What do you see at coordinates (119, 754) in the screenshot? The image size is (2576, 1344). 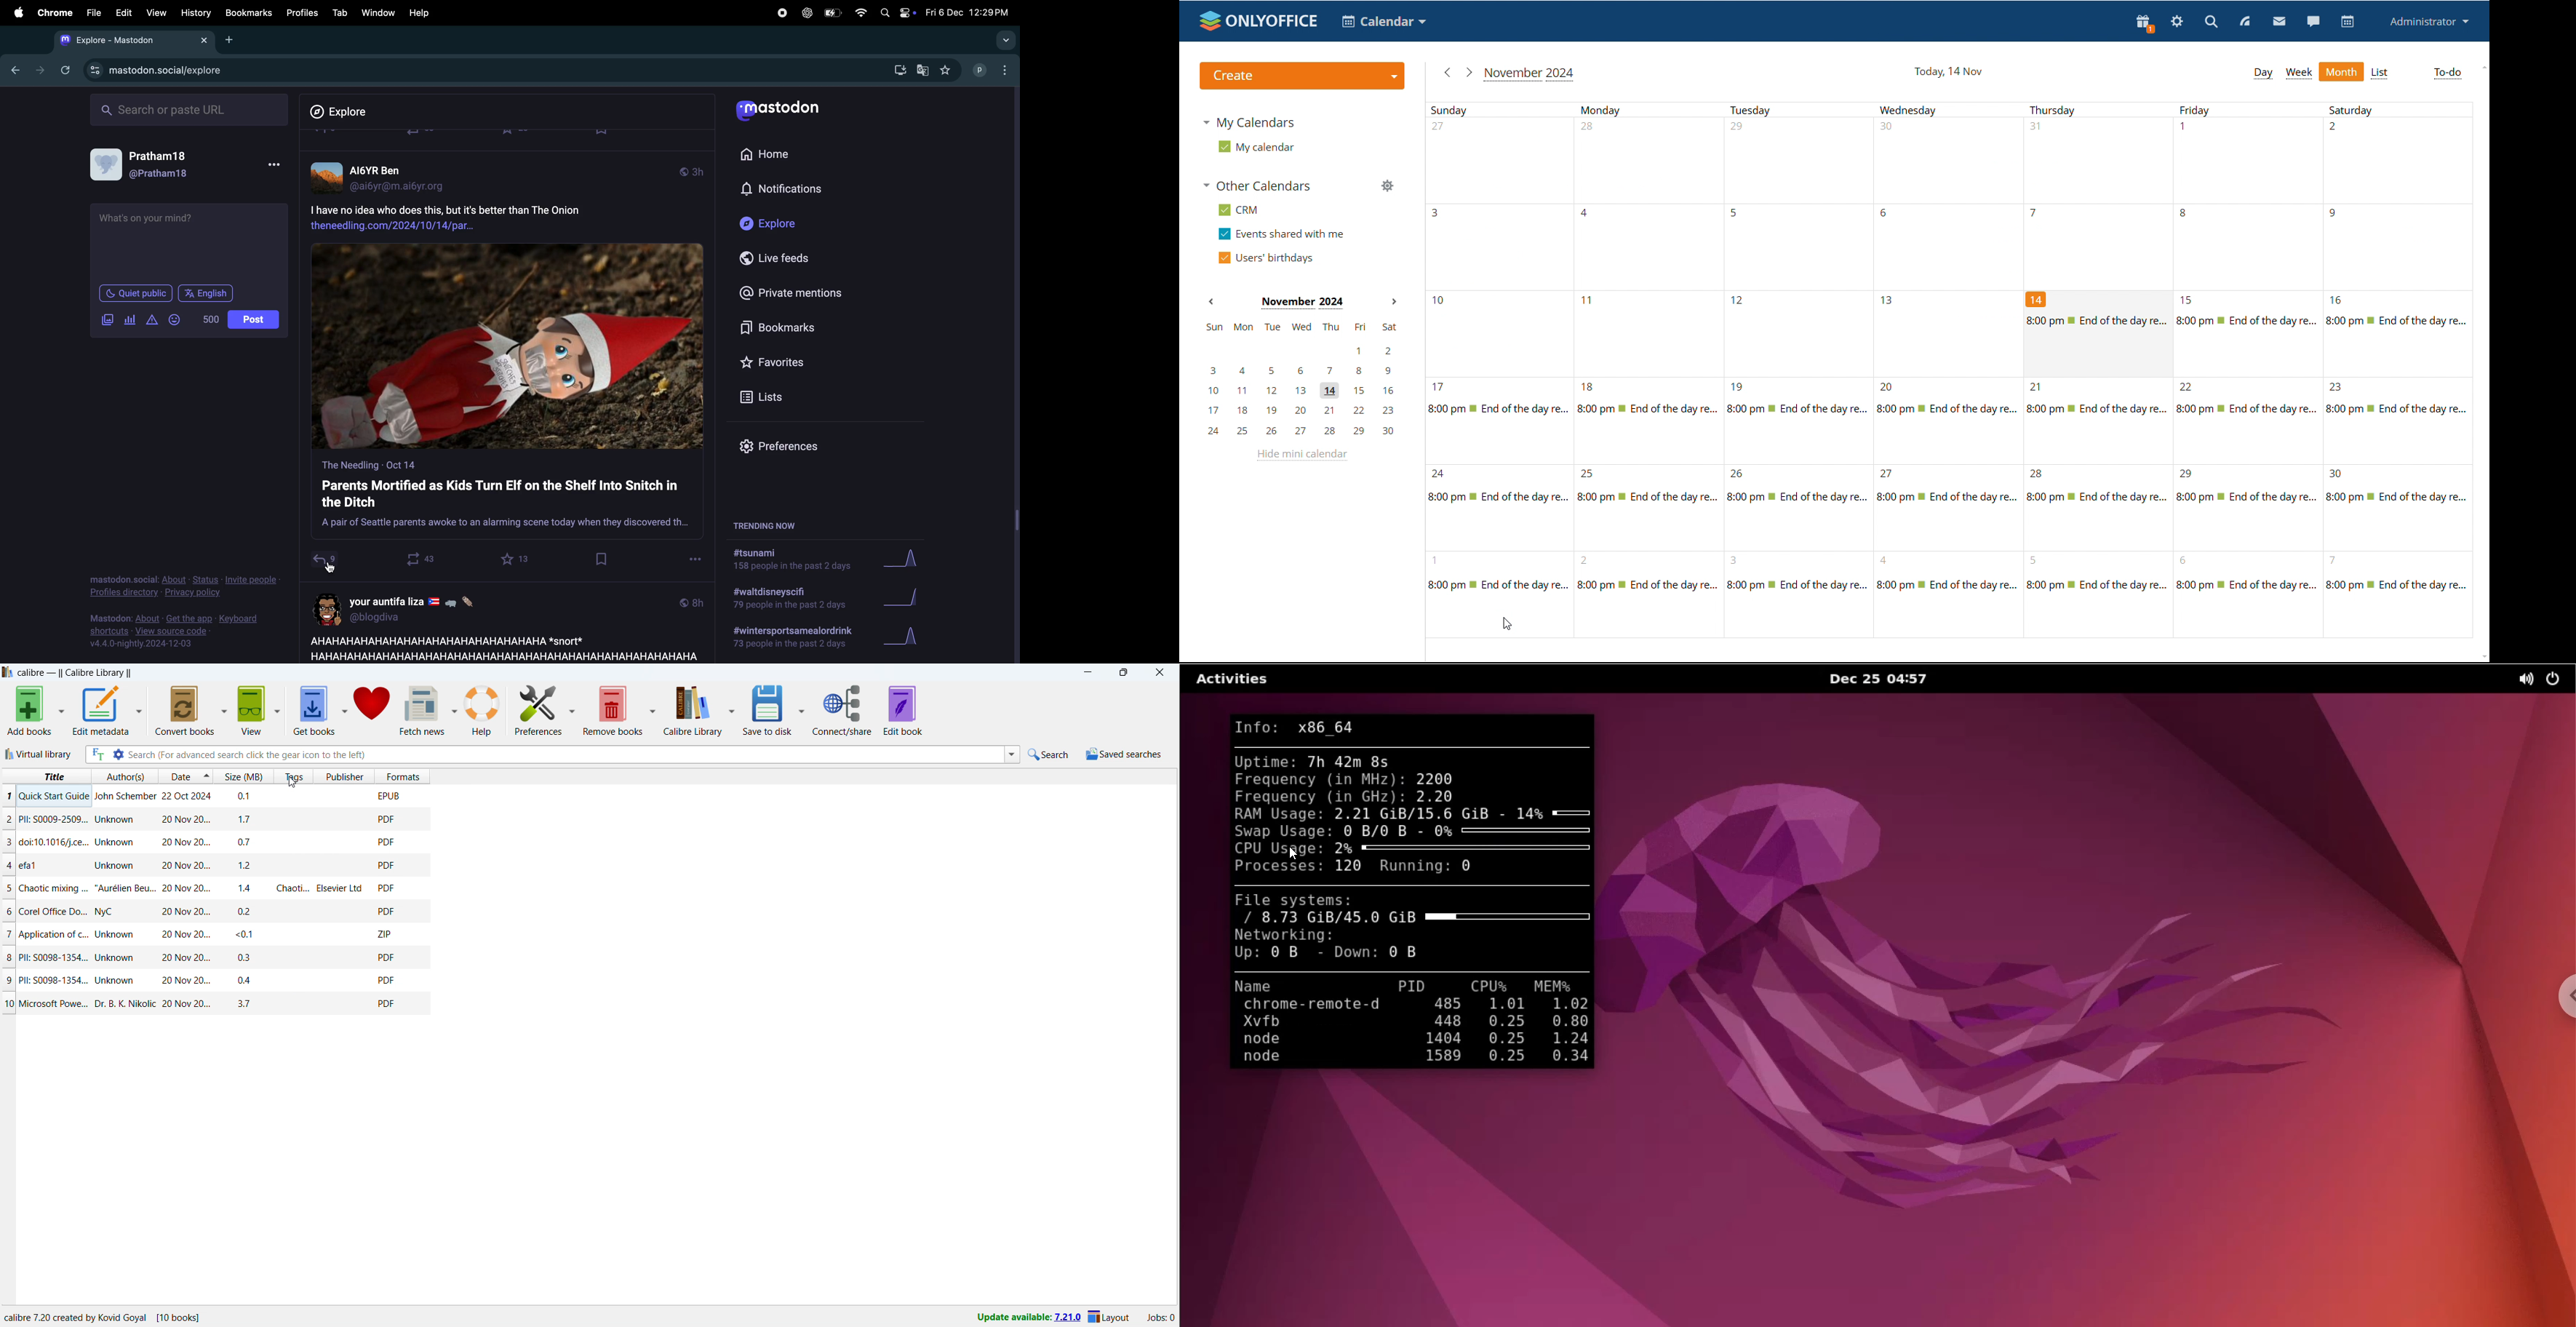 I see `advanced search` at bounding box center [119, 754].